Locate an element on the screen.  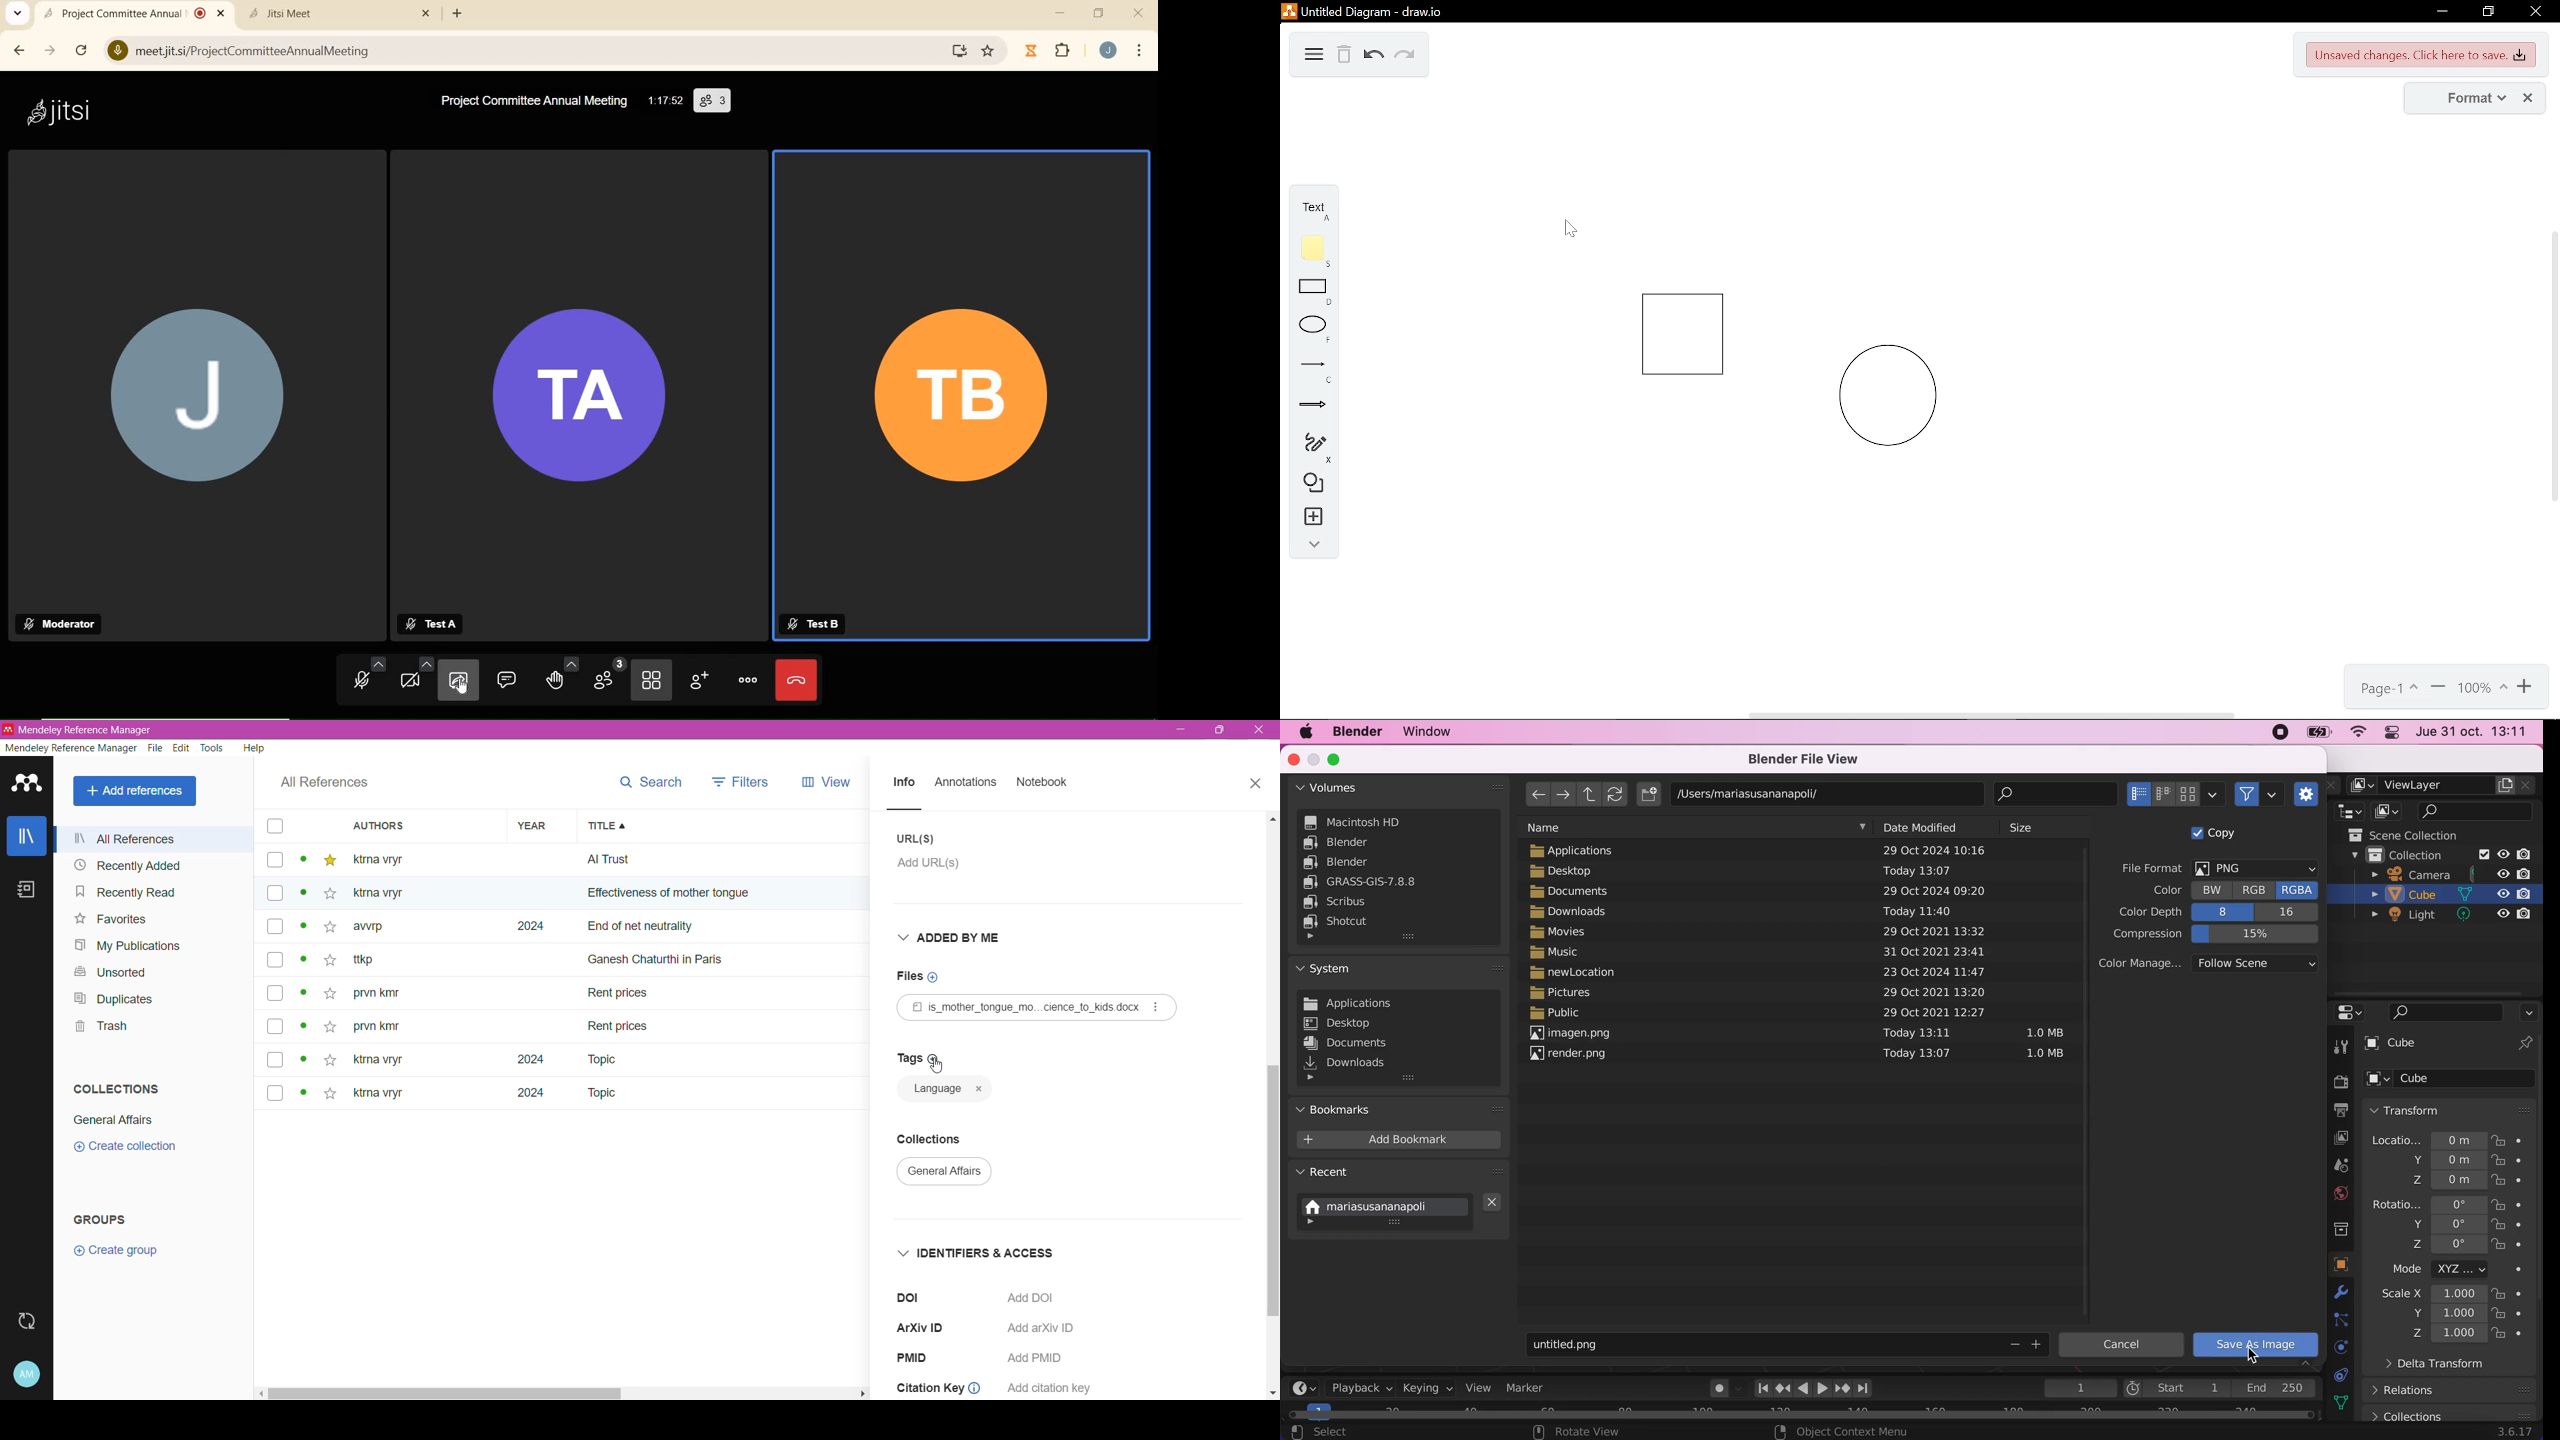
Project Committee Annual is located at coordinates (133, 12).